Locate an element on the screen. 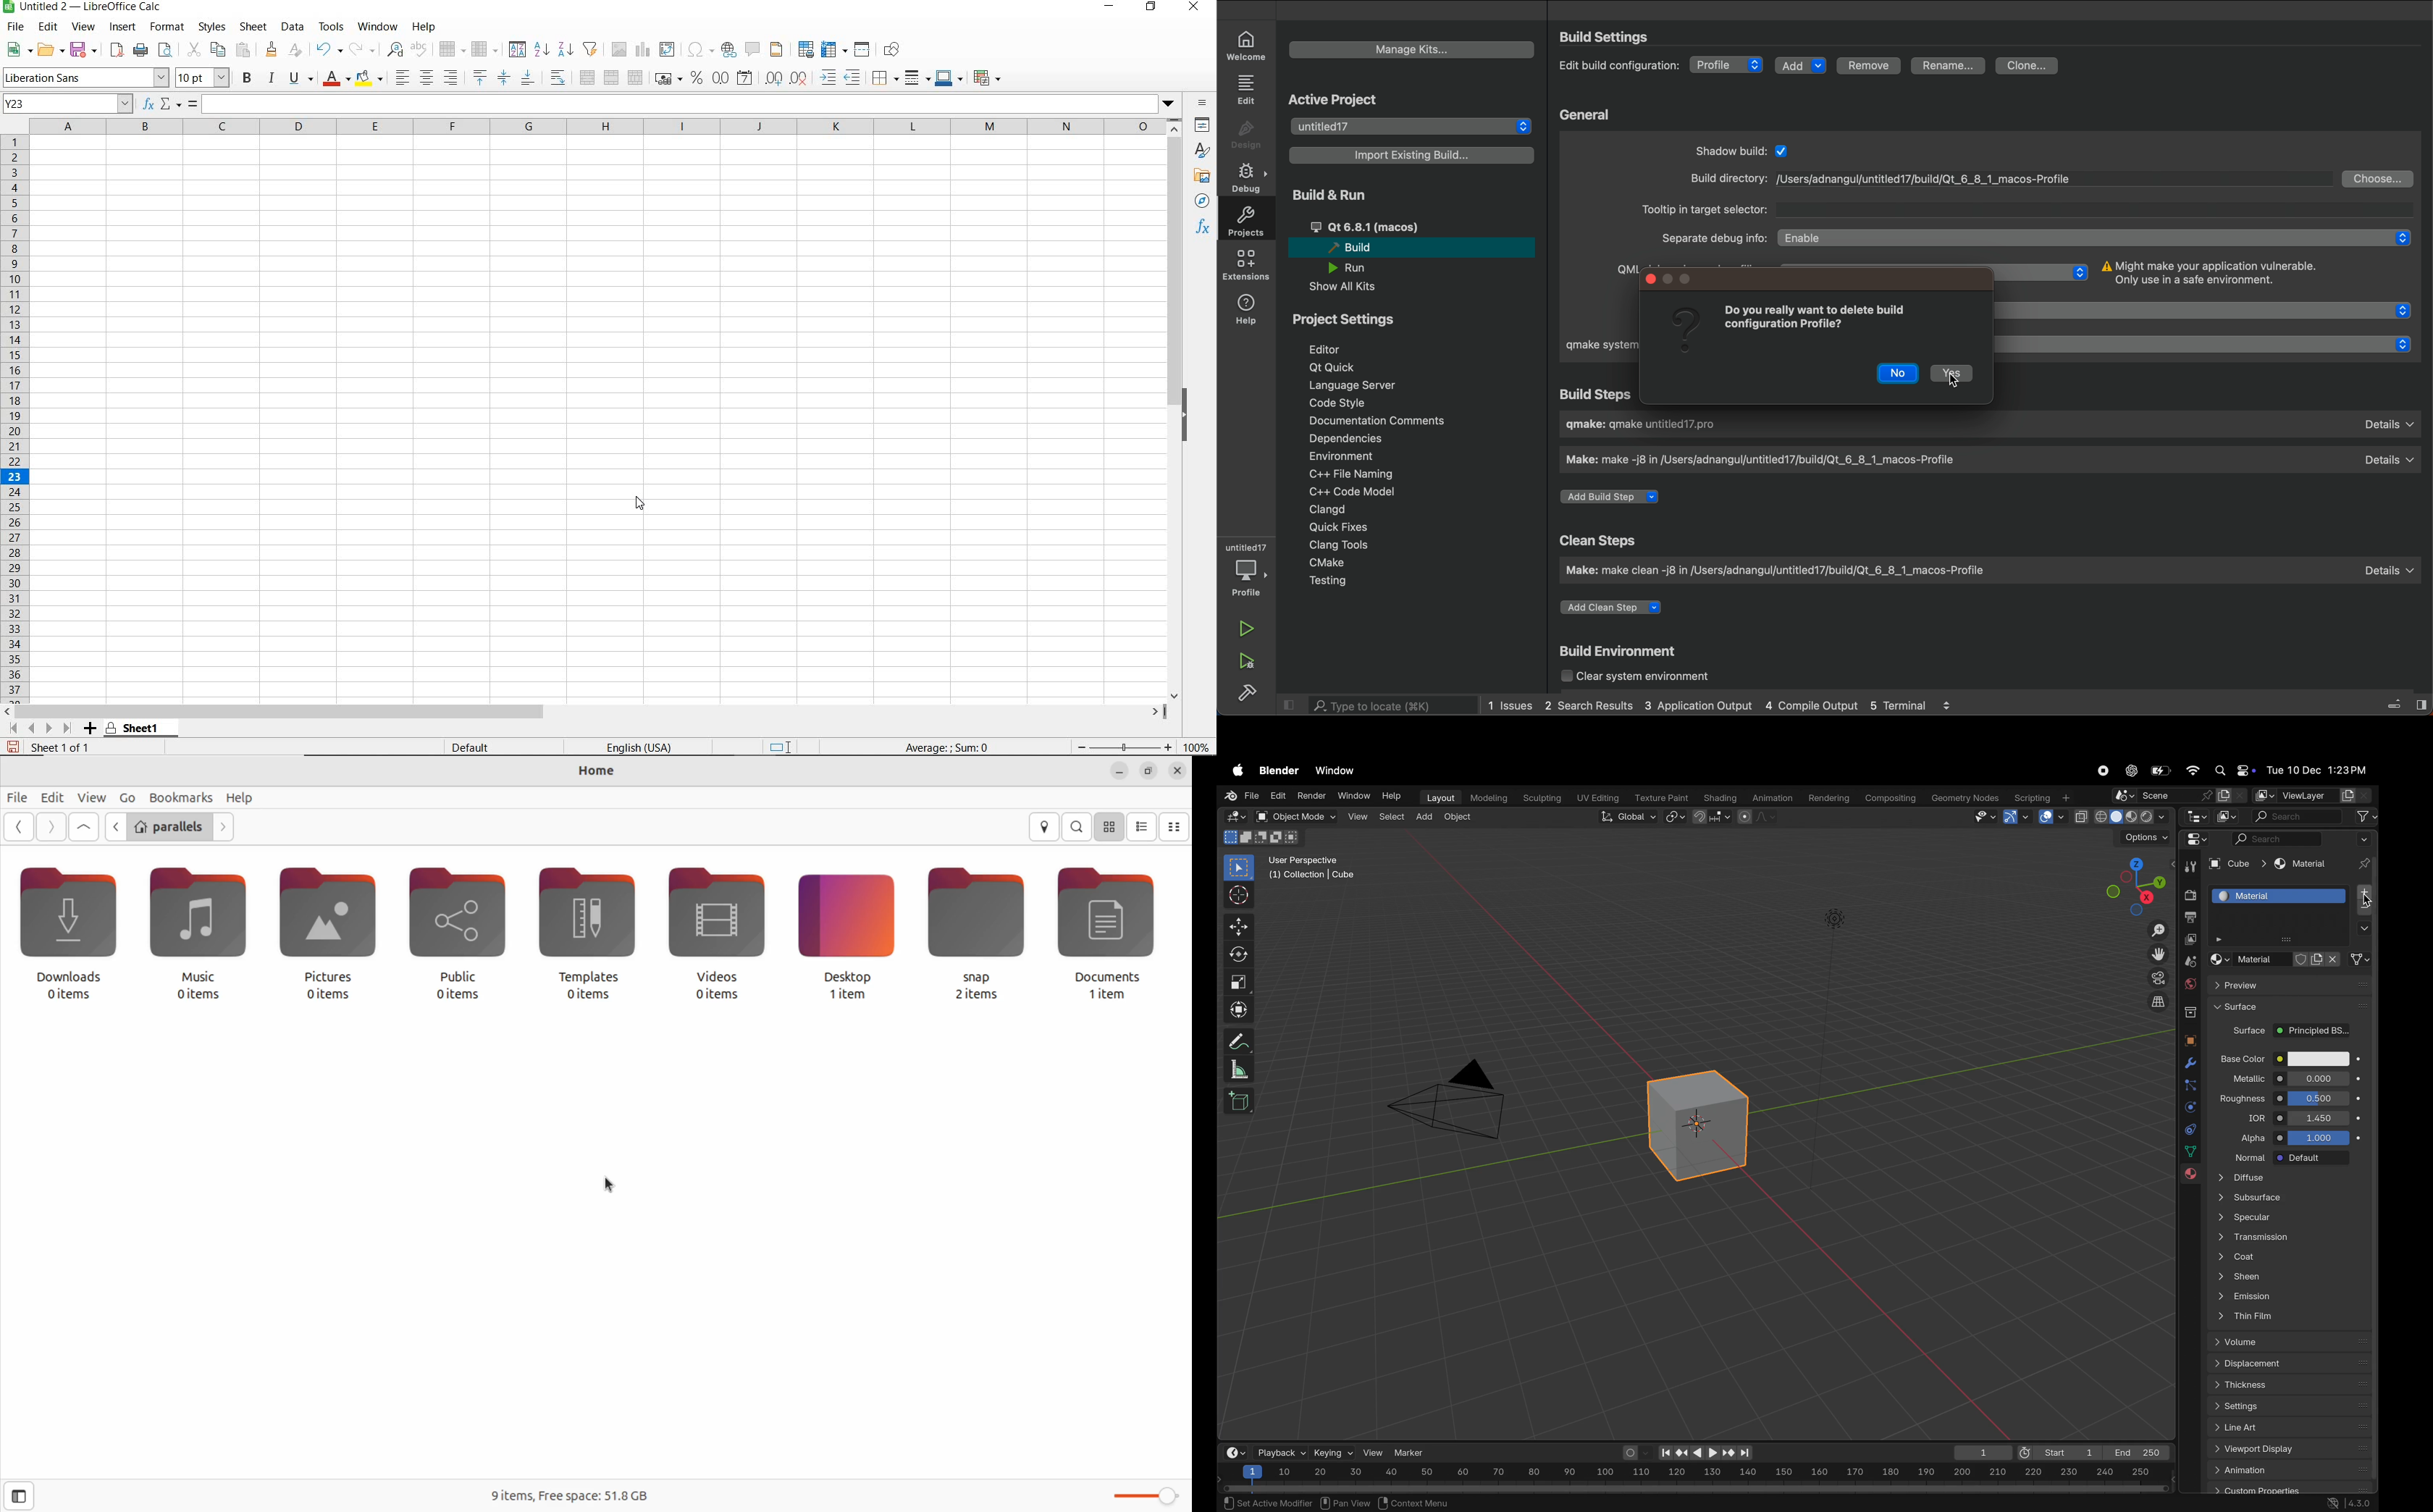 The image size is (2436, 1512). camera is located at coordinates (2156, 978).